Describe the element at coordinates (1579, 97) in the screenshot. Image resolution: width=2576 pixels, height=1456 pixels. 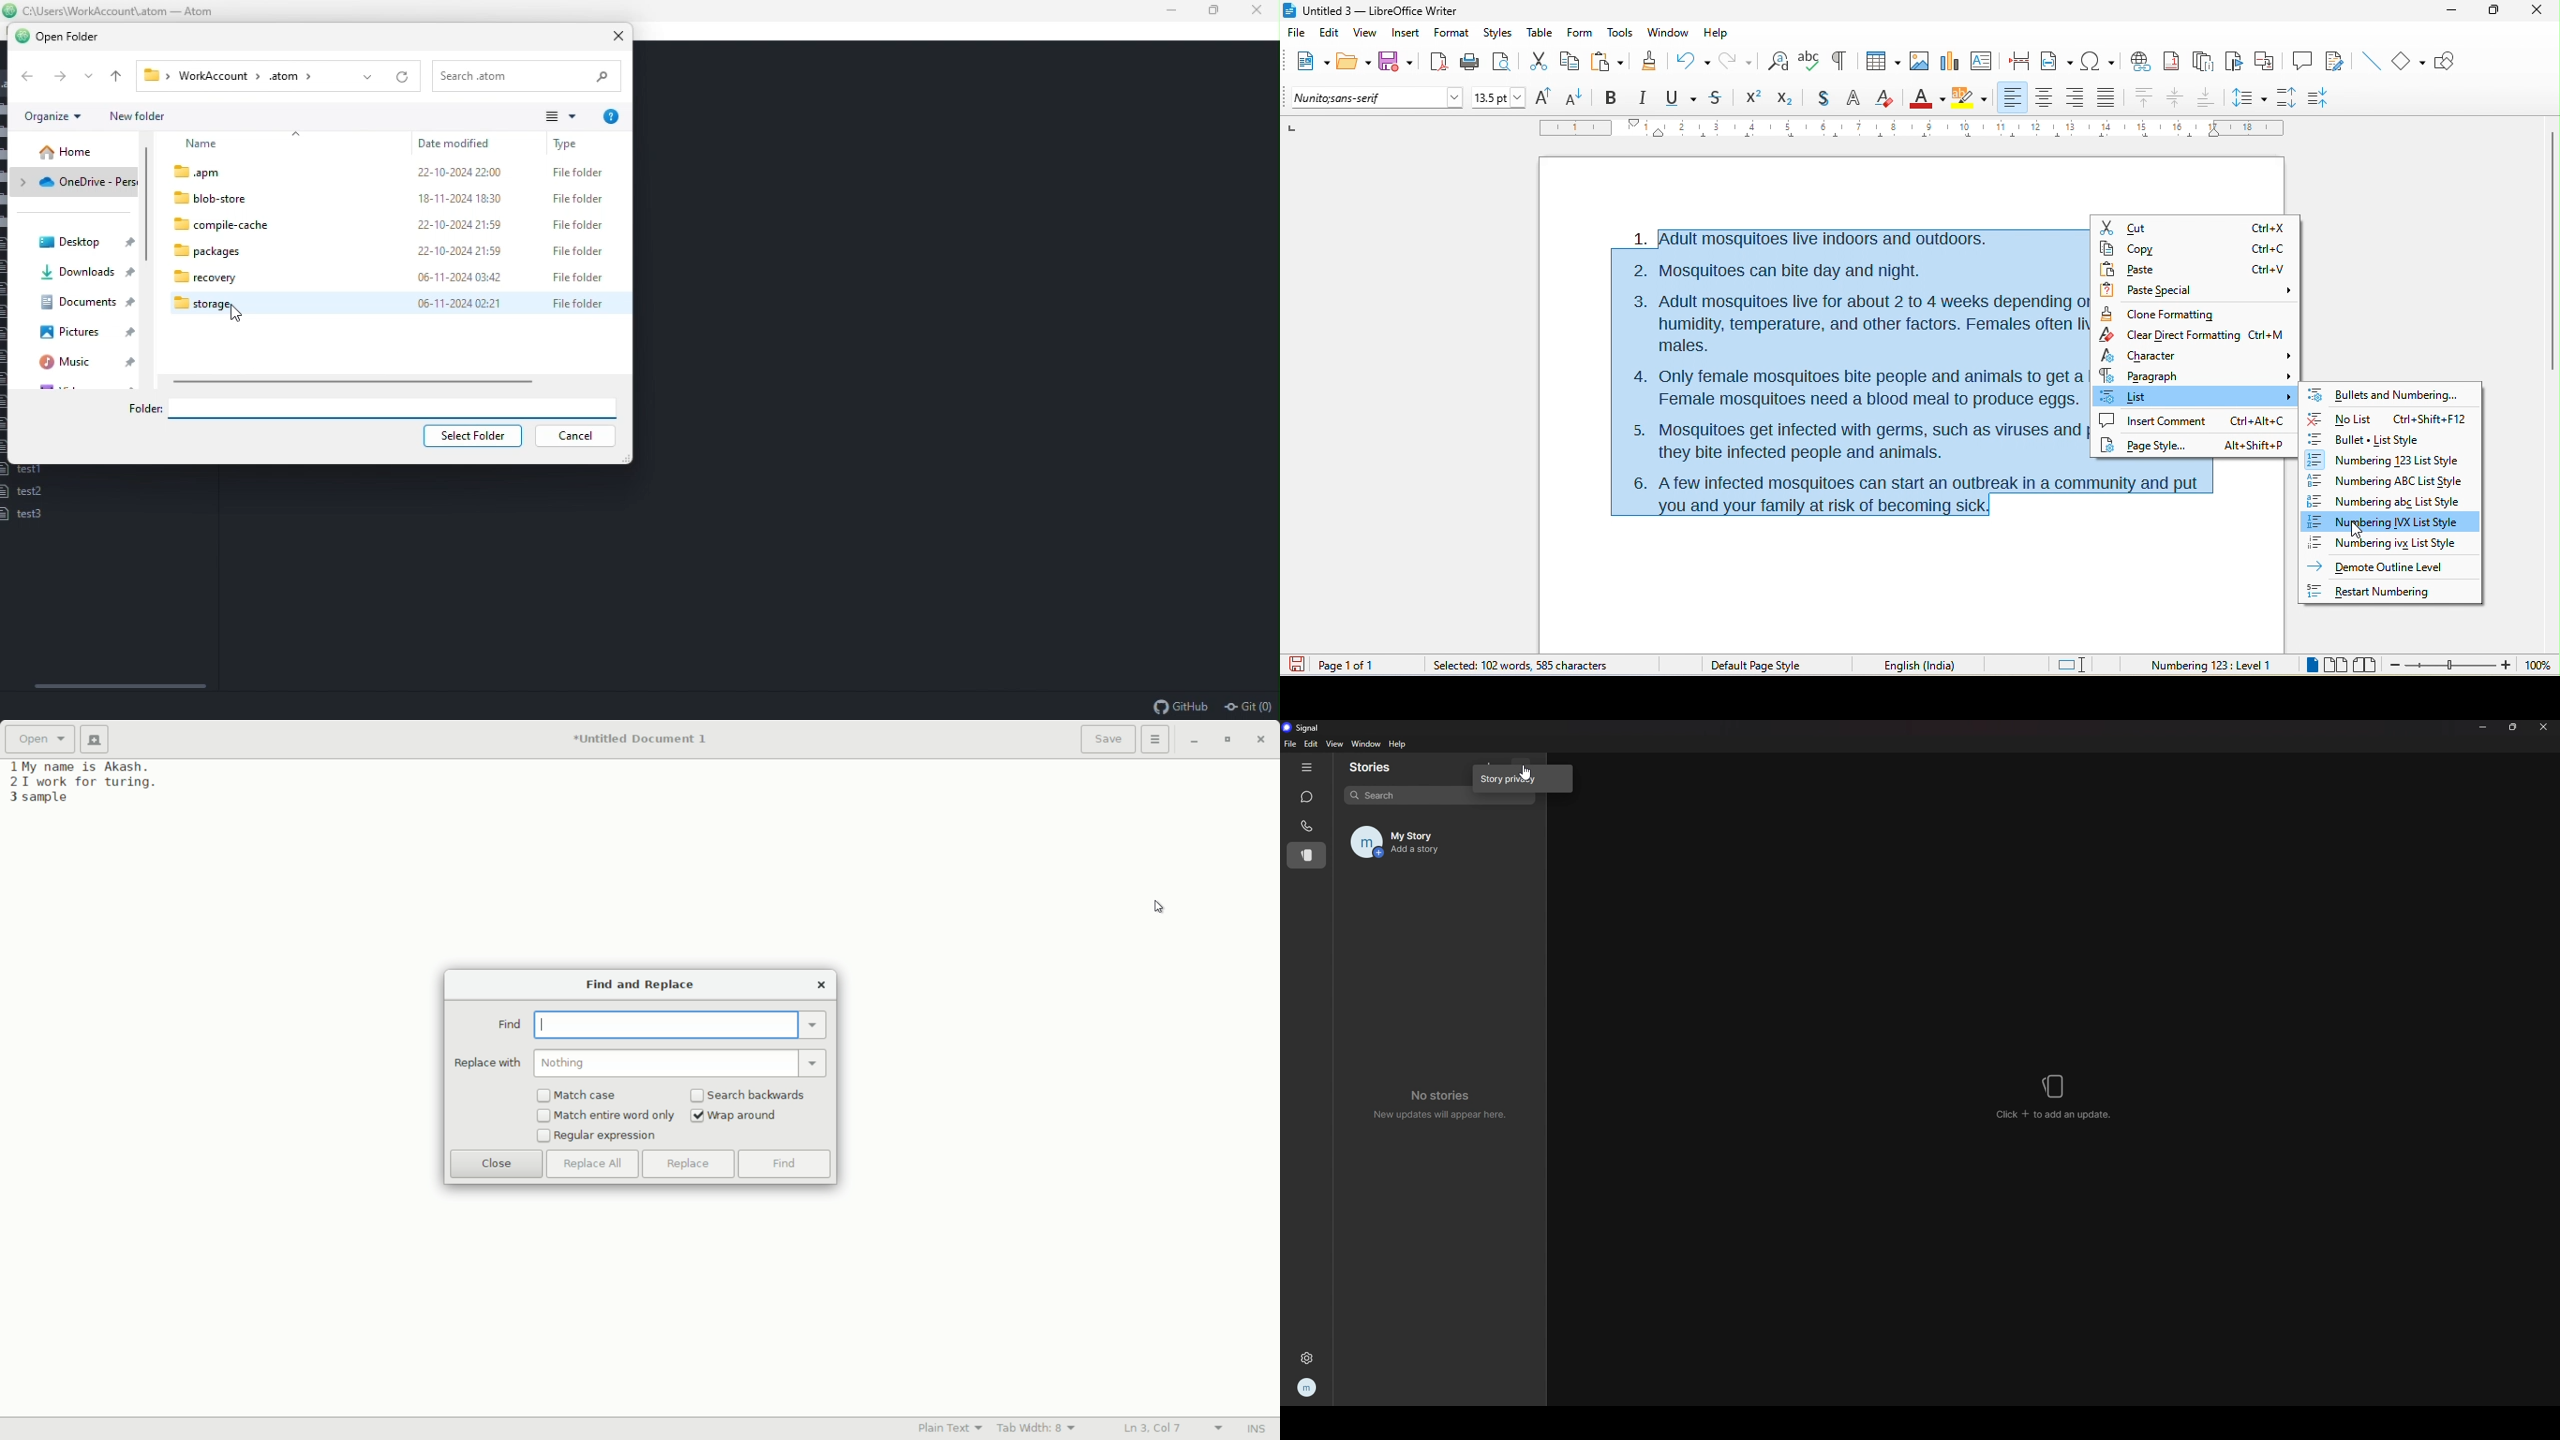
I see `decrease size` at that location.